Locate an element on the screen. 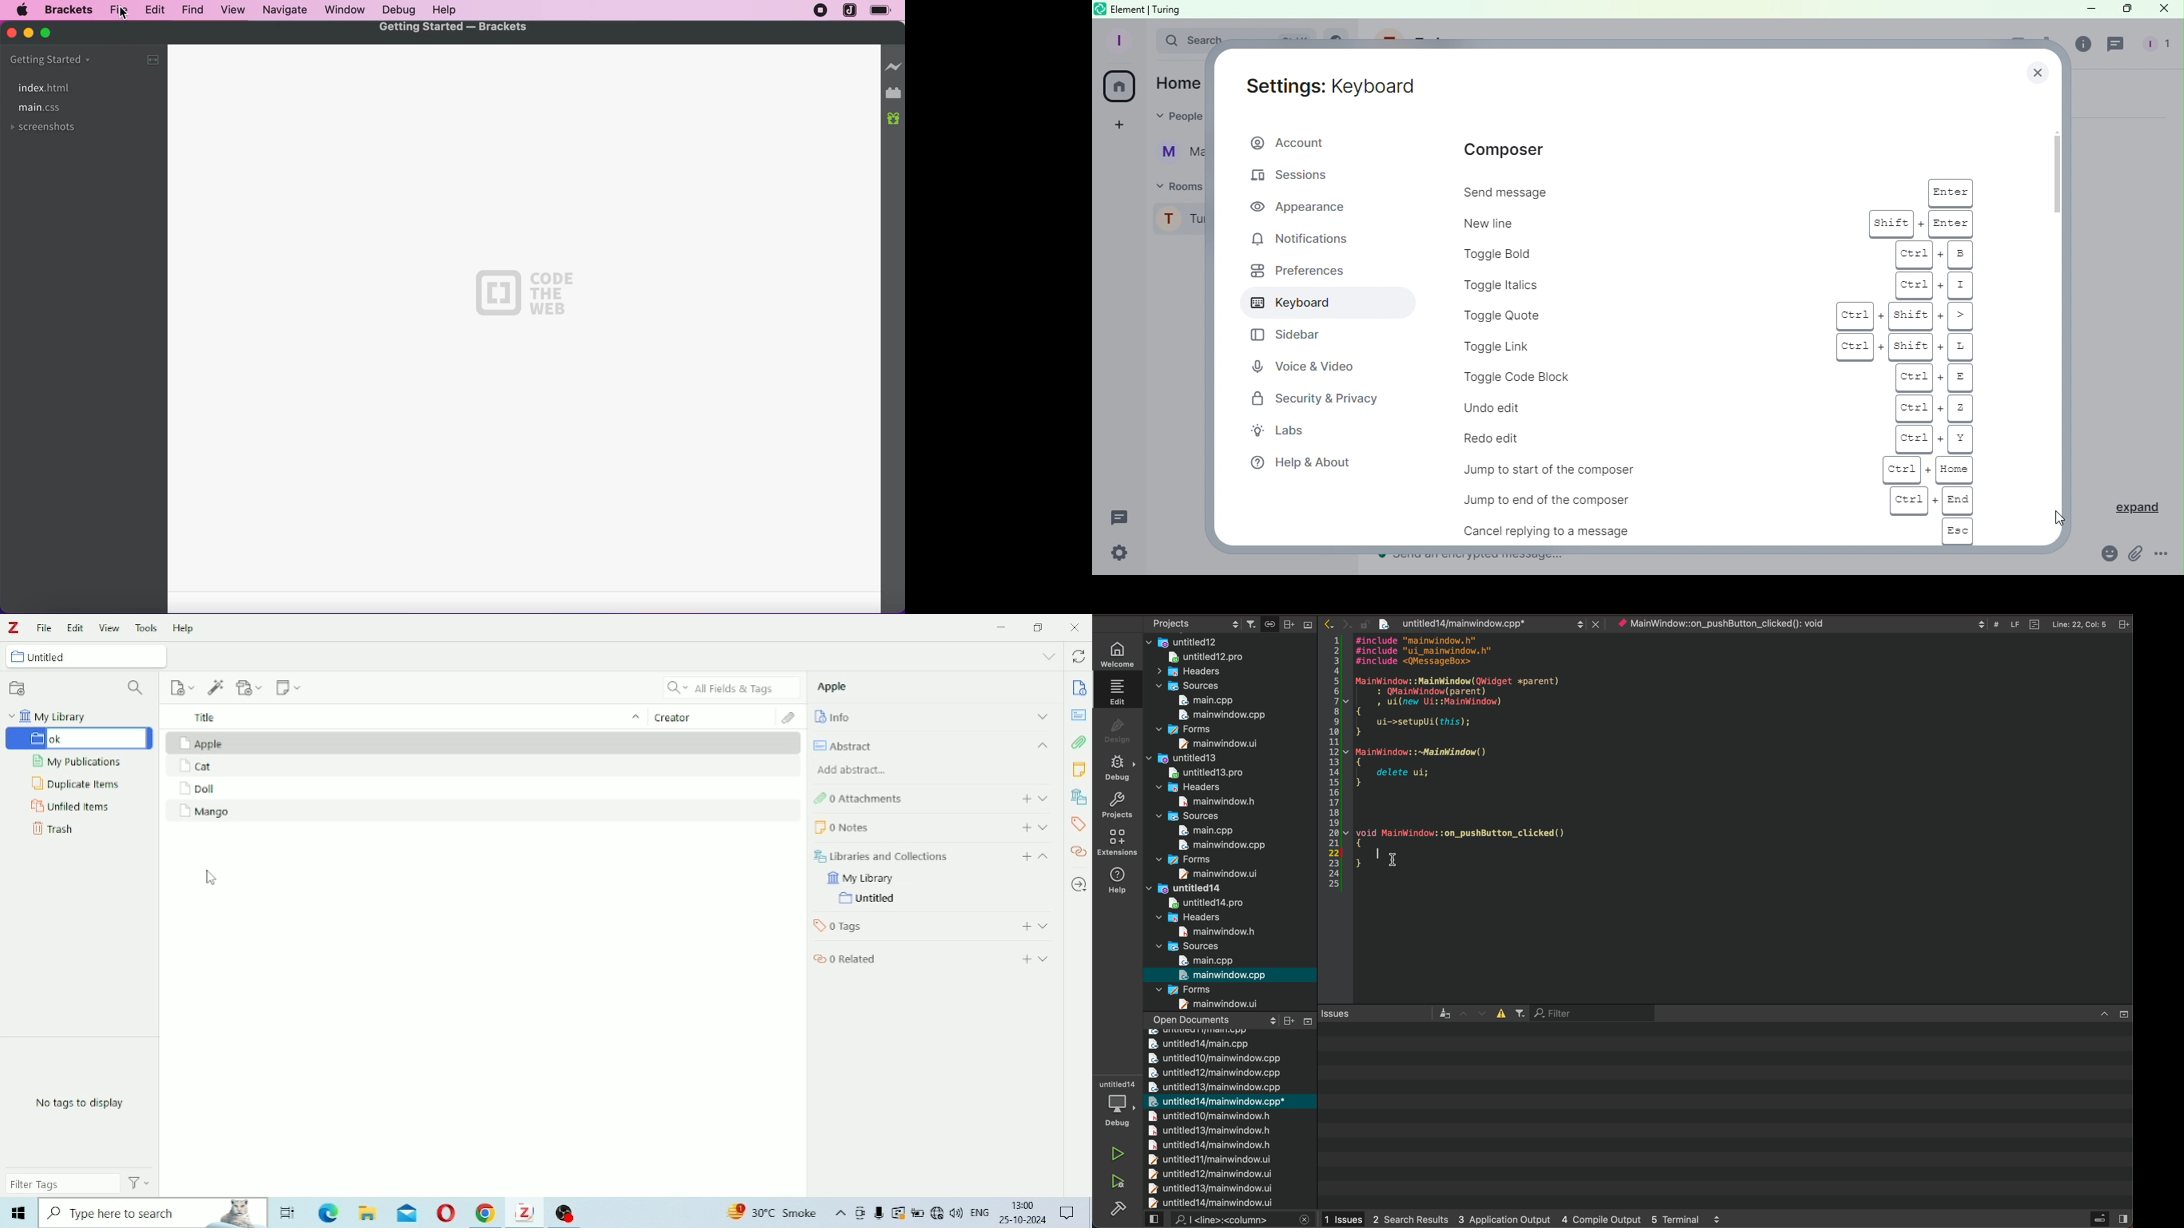  Emoji is located at coordinates (2107, 554).